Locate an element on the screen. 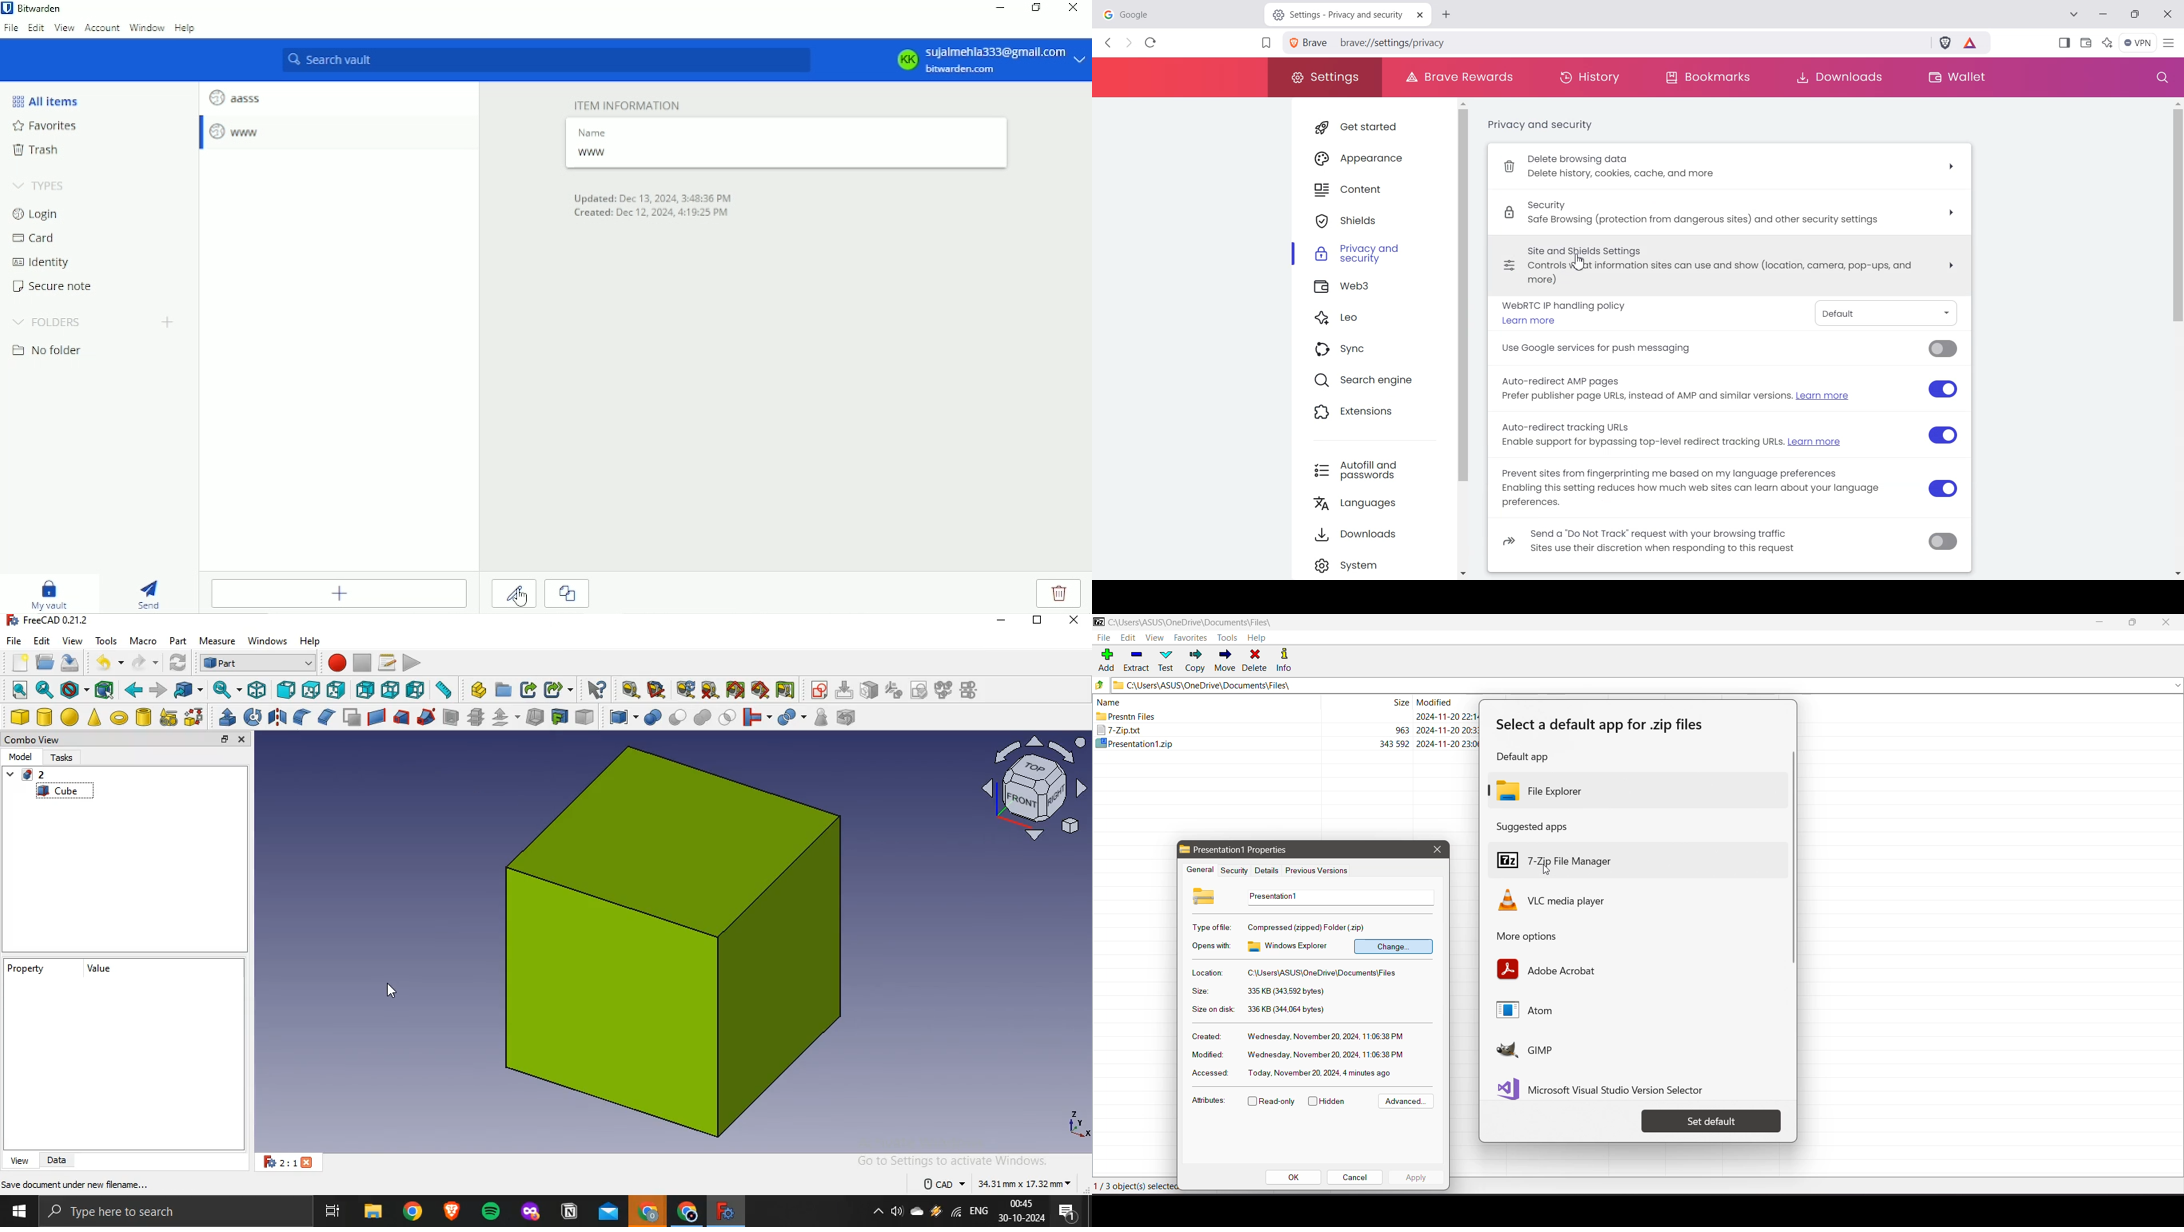  Size on disk is located at coordinates (1213, 1011).